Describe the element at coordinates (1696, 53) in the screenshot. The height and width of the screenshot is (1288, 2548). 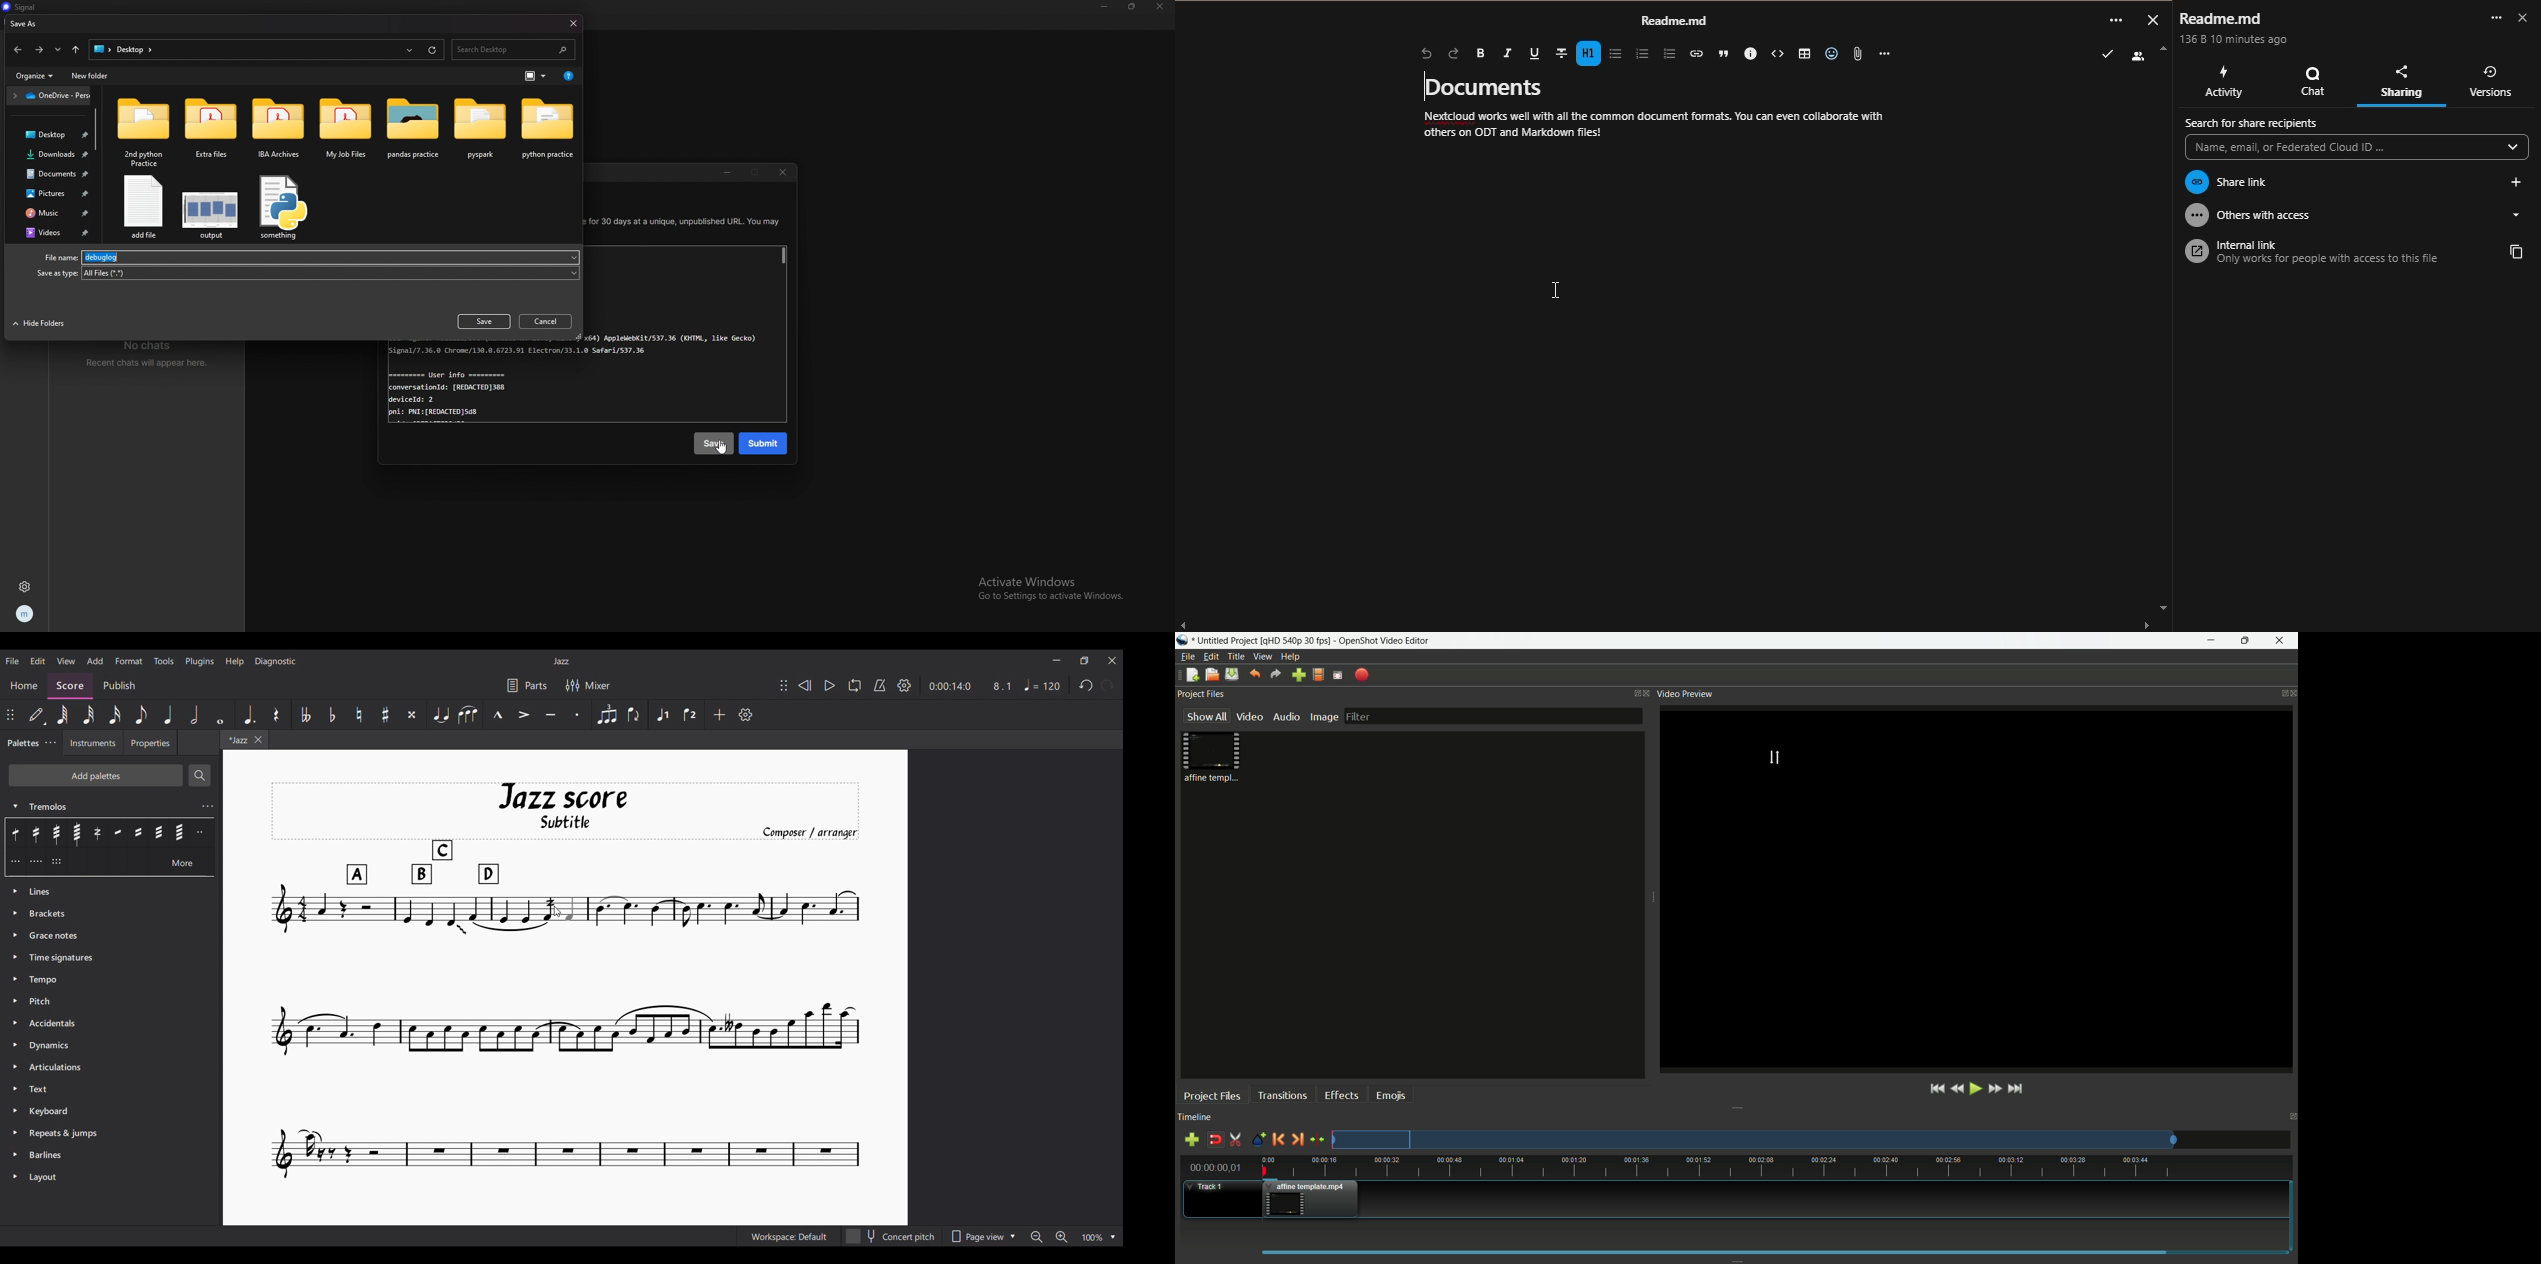
I see `link` at that location.